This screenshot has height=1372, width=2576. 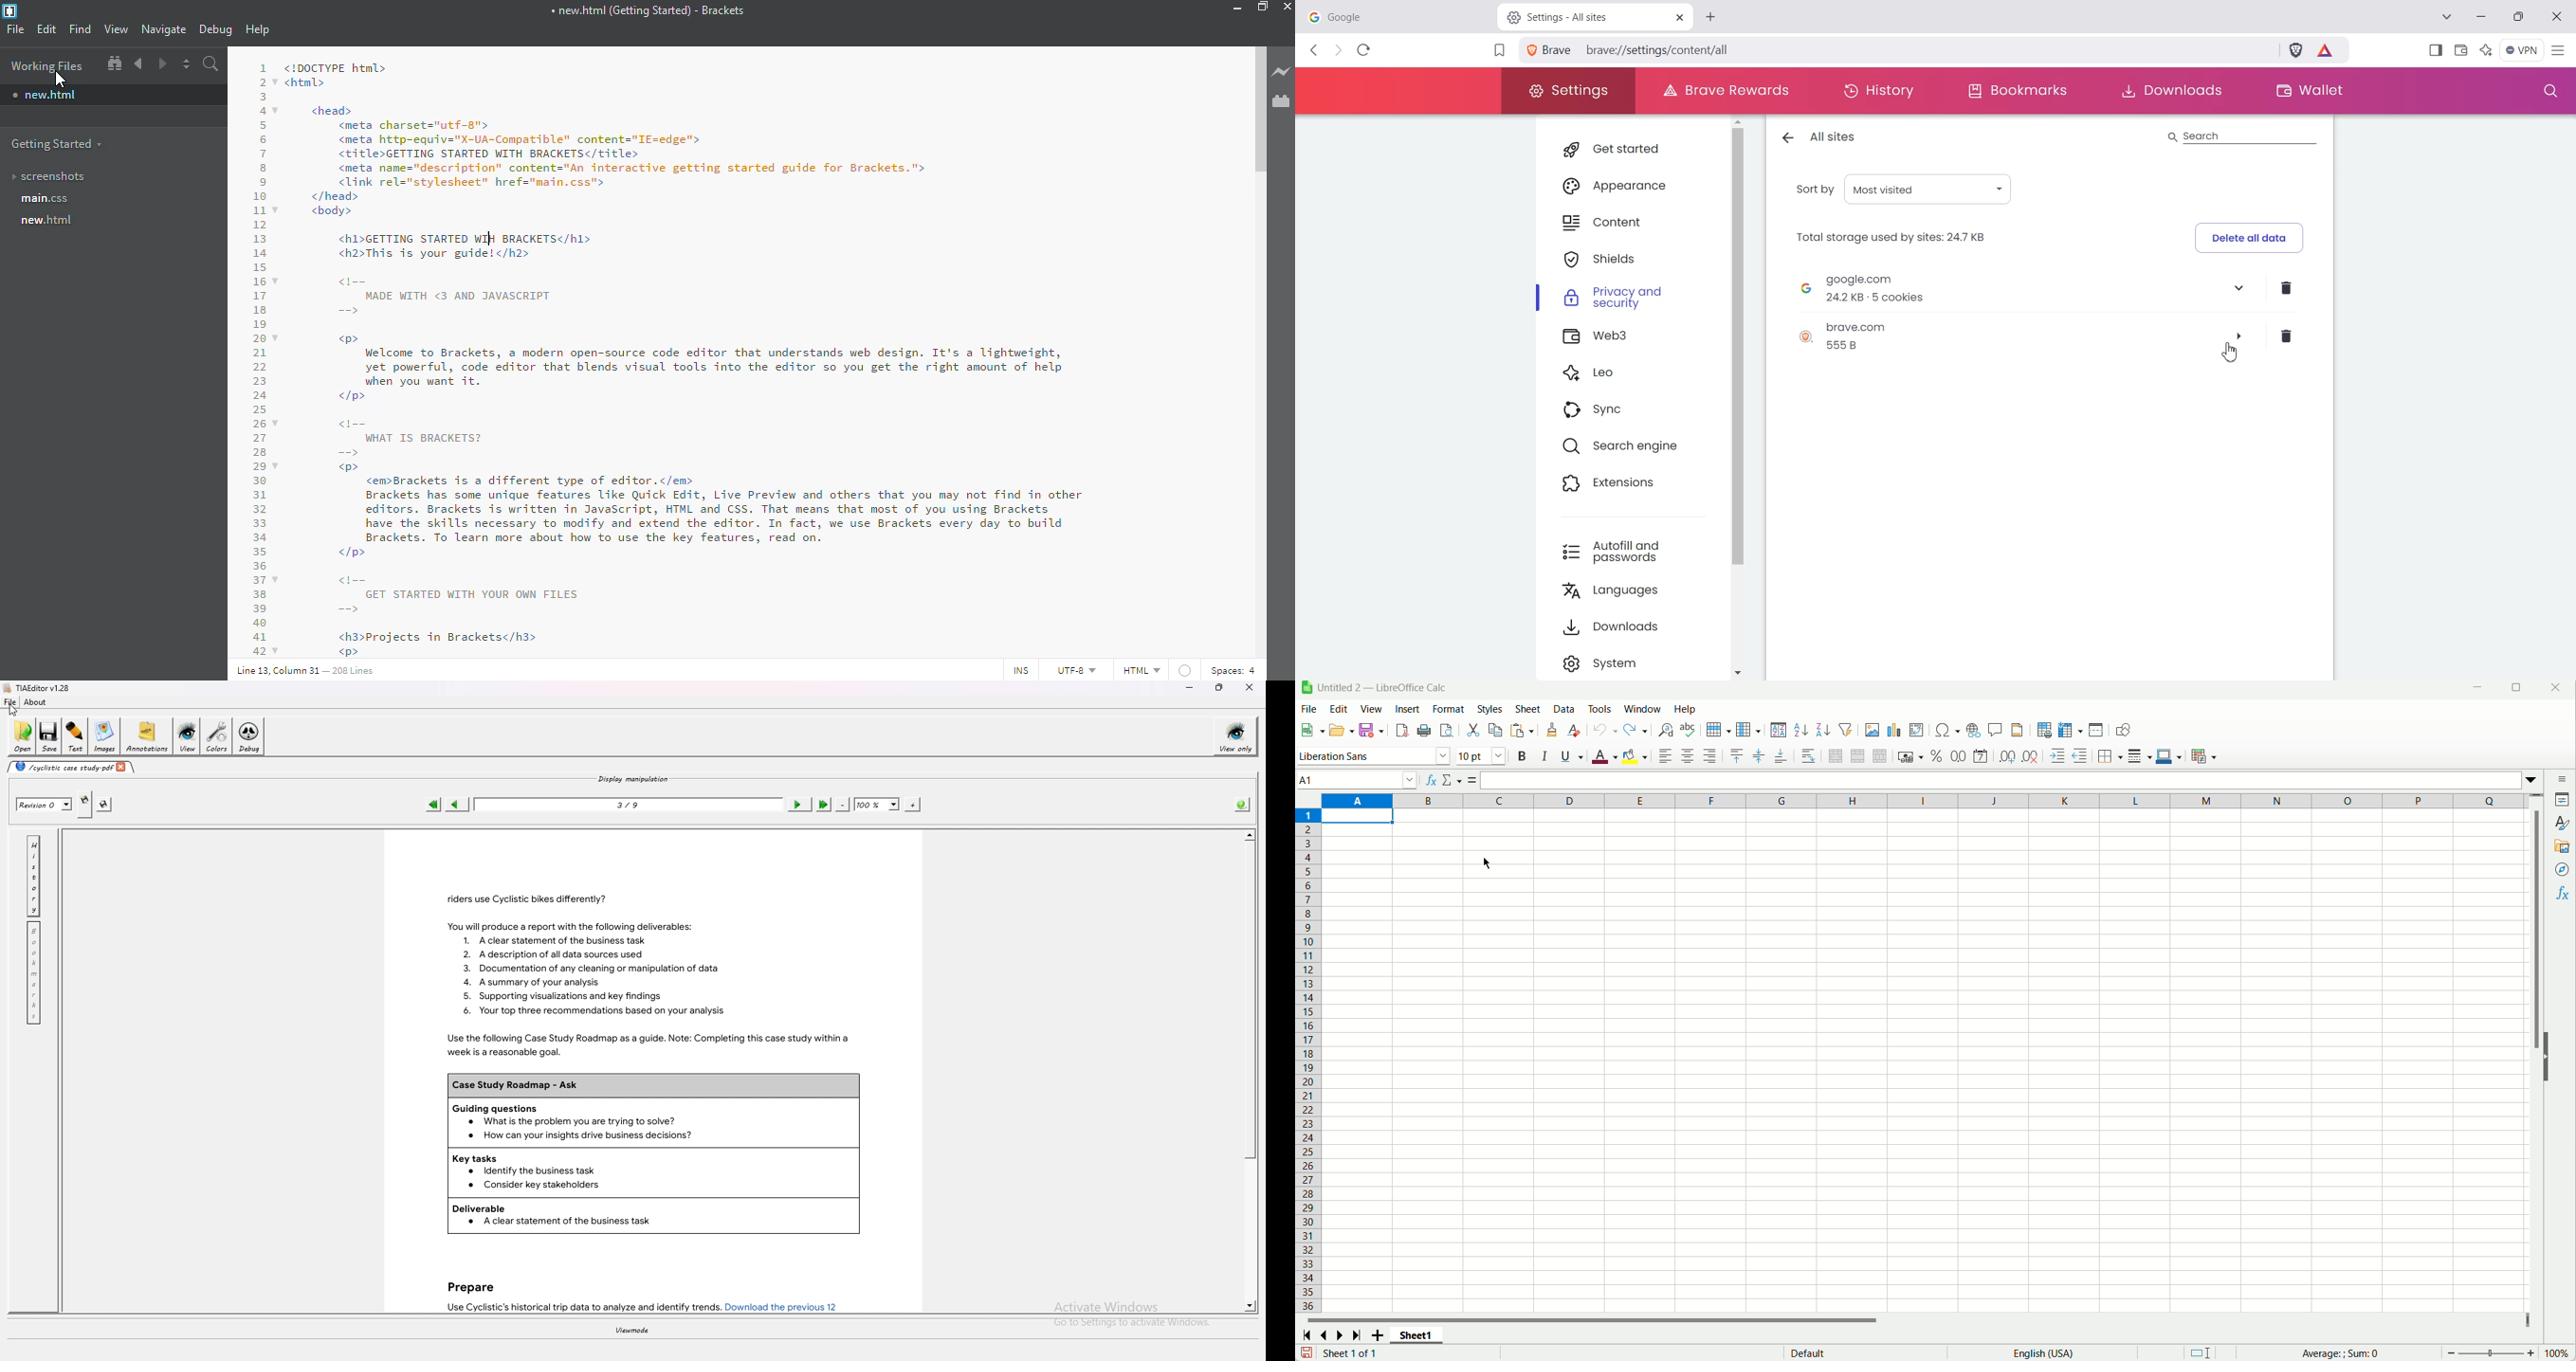 What do you see at coordinates (1527, 709) in the screenshot?
I see `Sheet` at bounding box center [1527, 709].